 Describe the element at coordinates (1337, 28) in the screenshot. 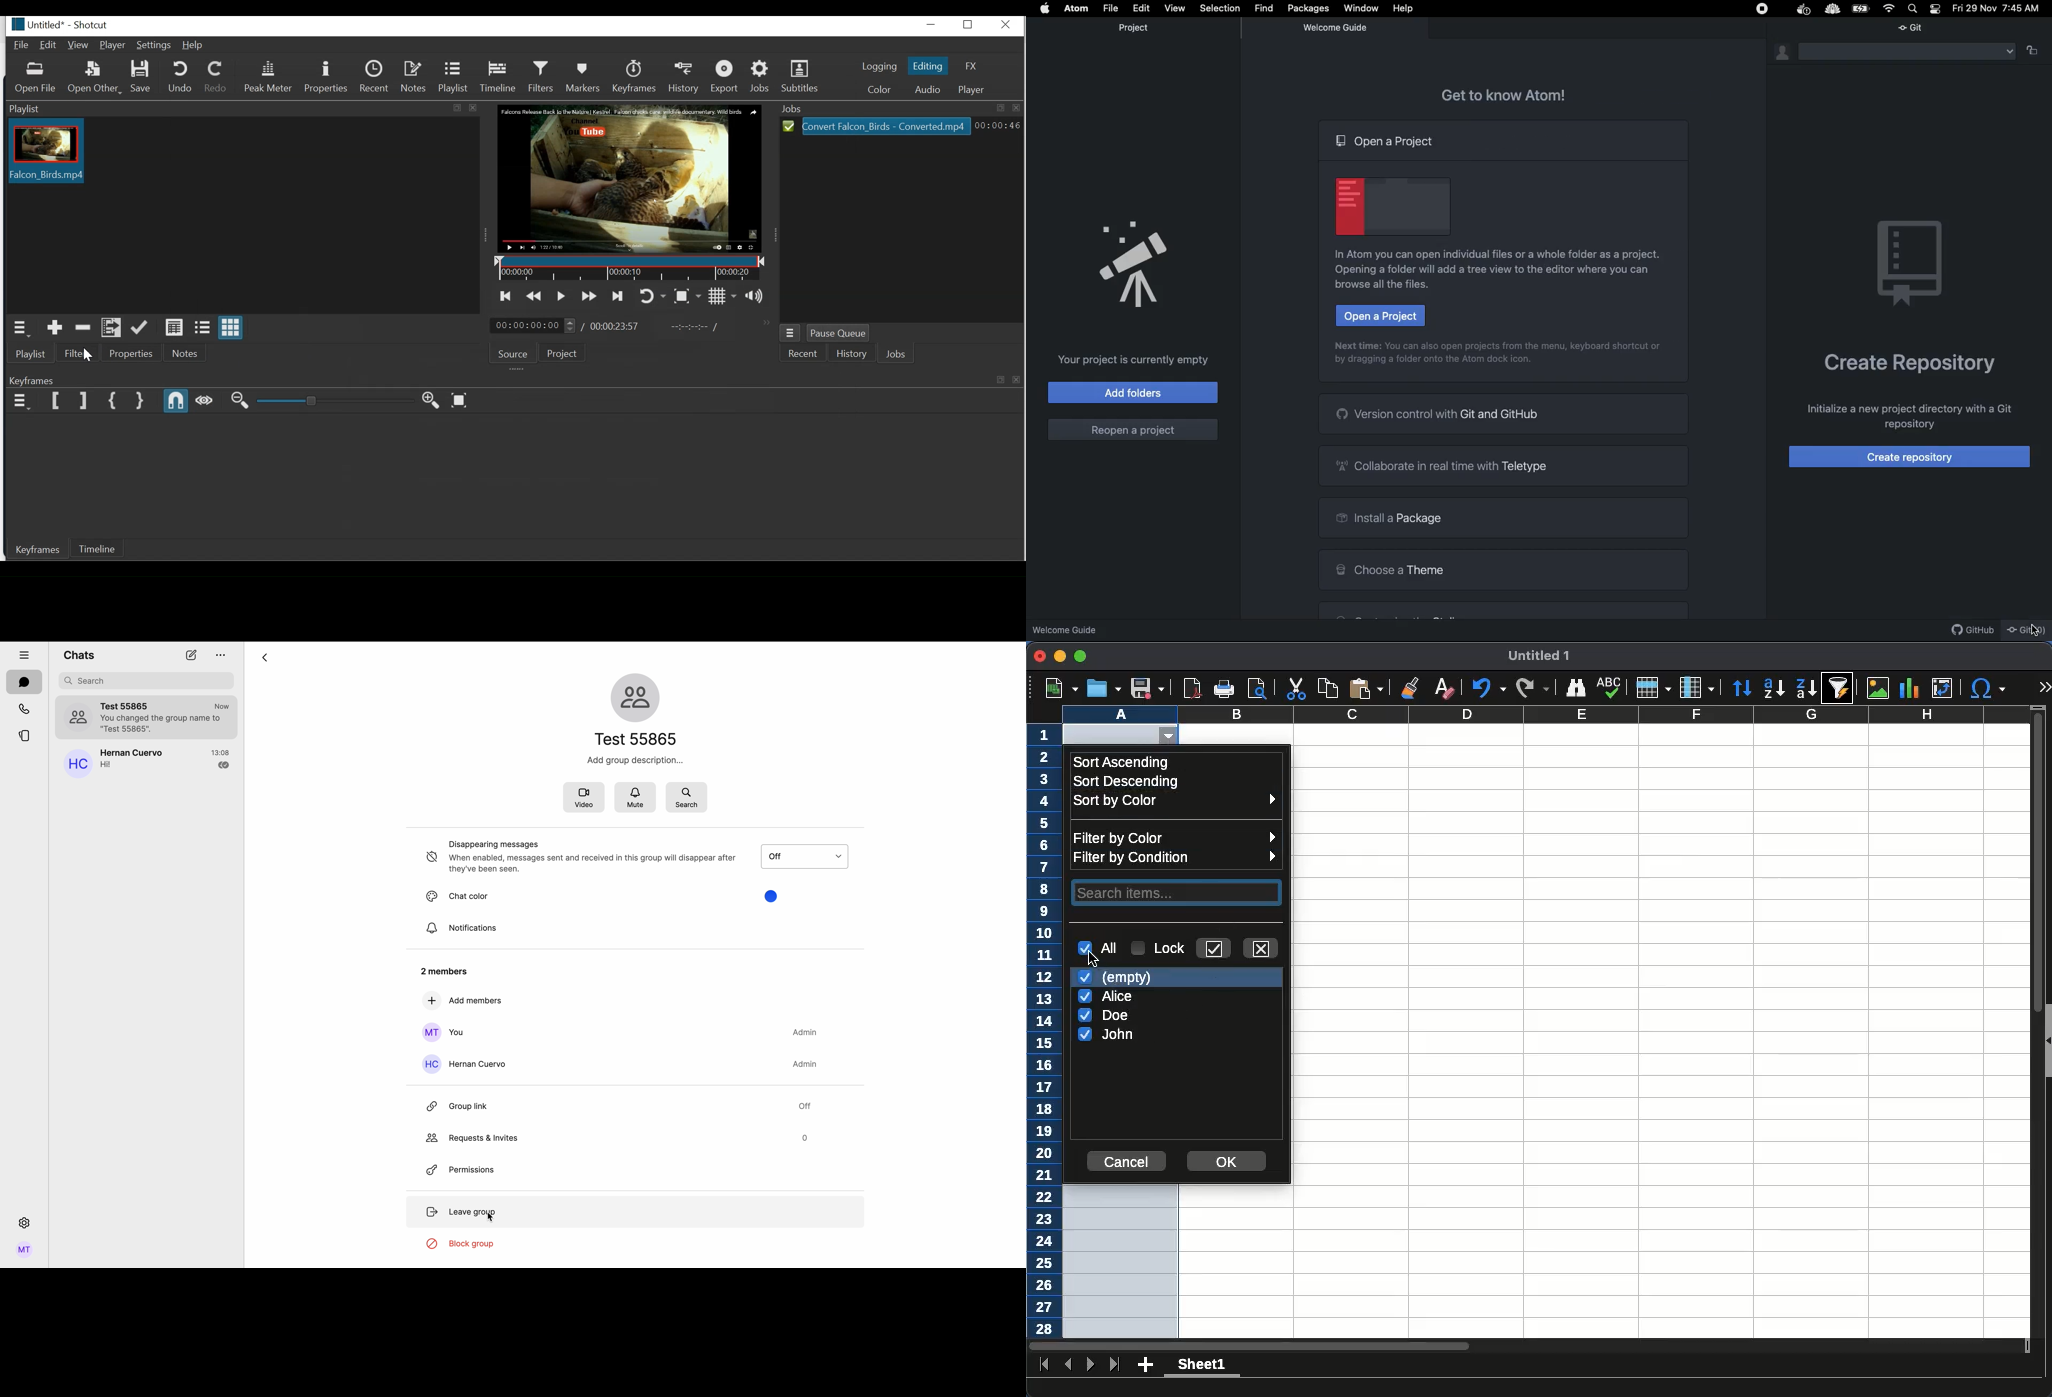

I see `Welcome guide` at that location.